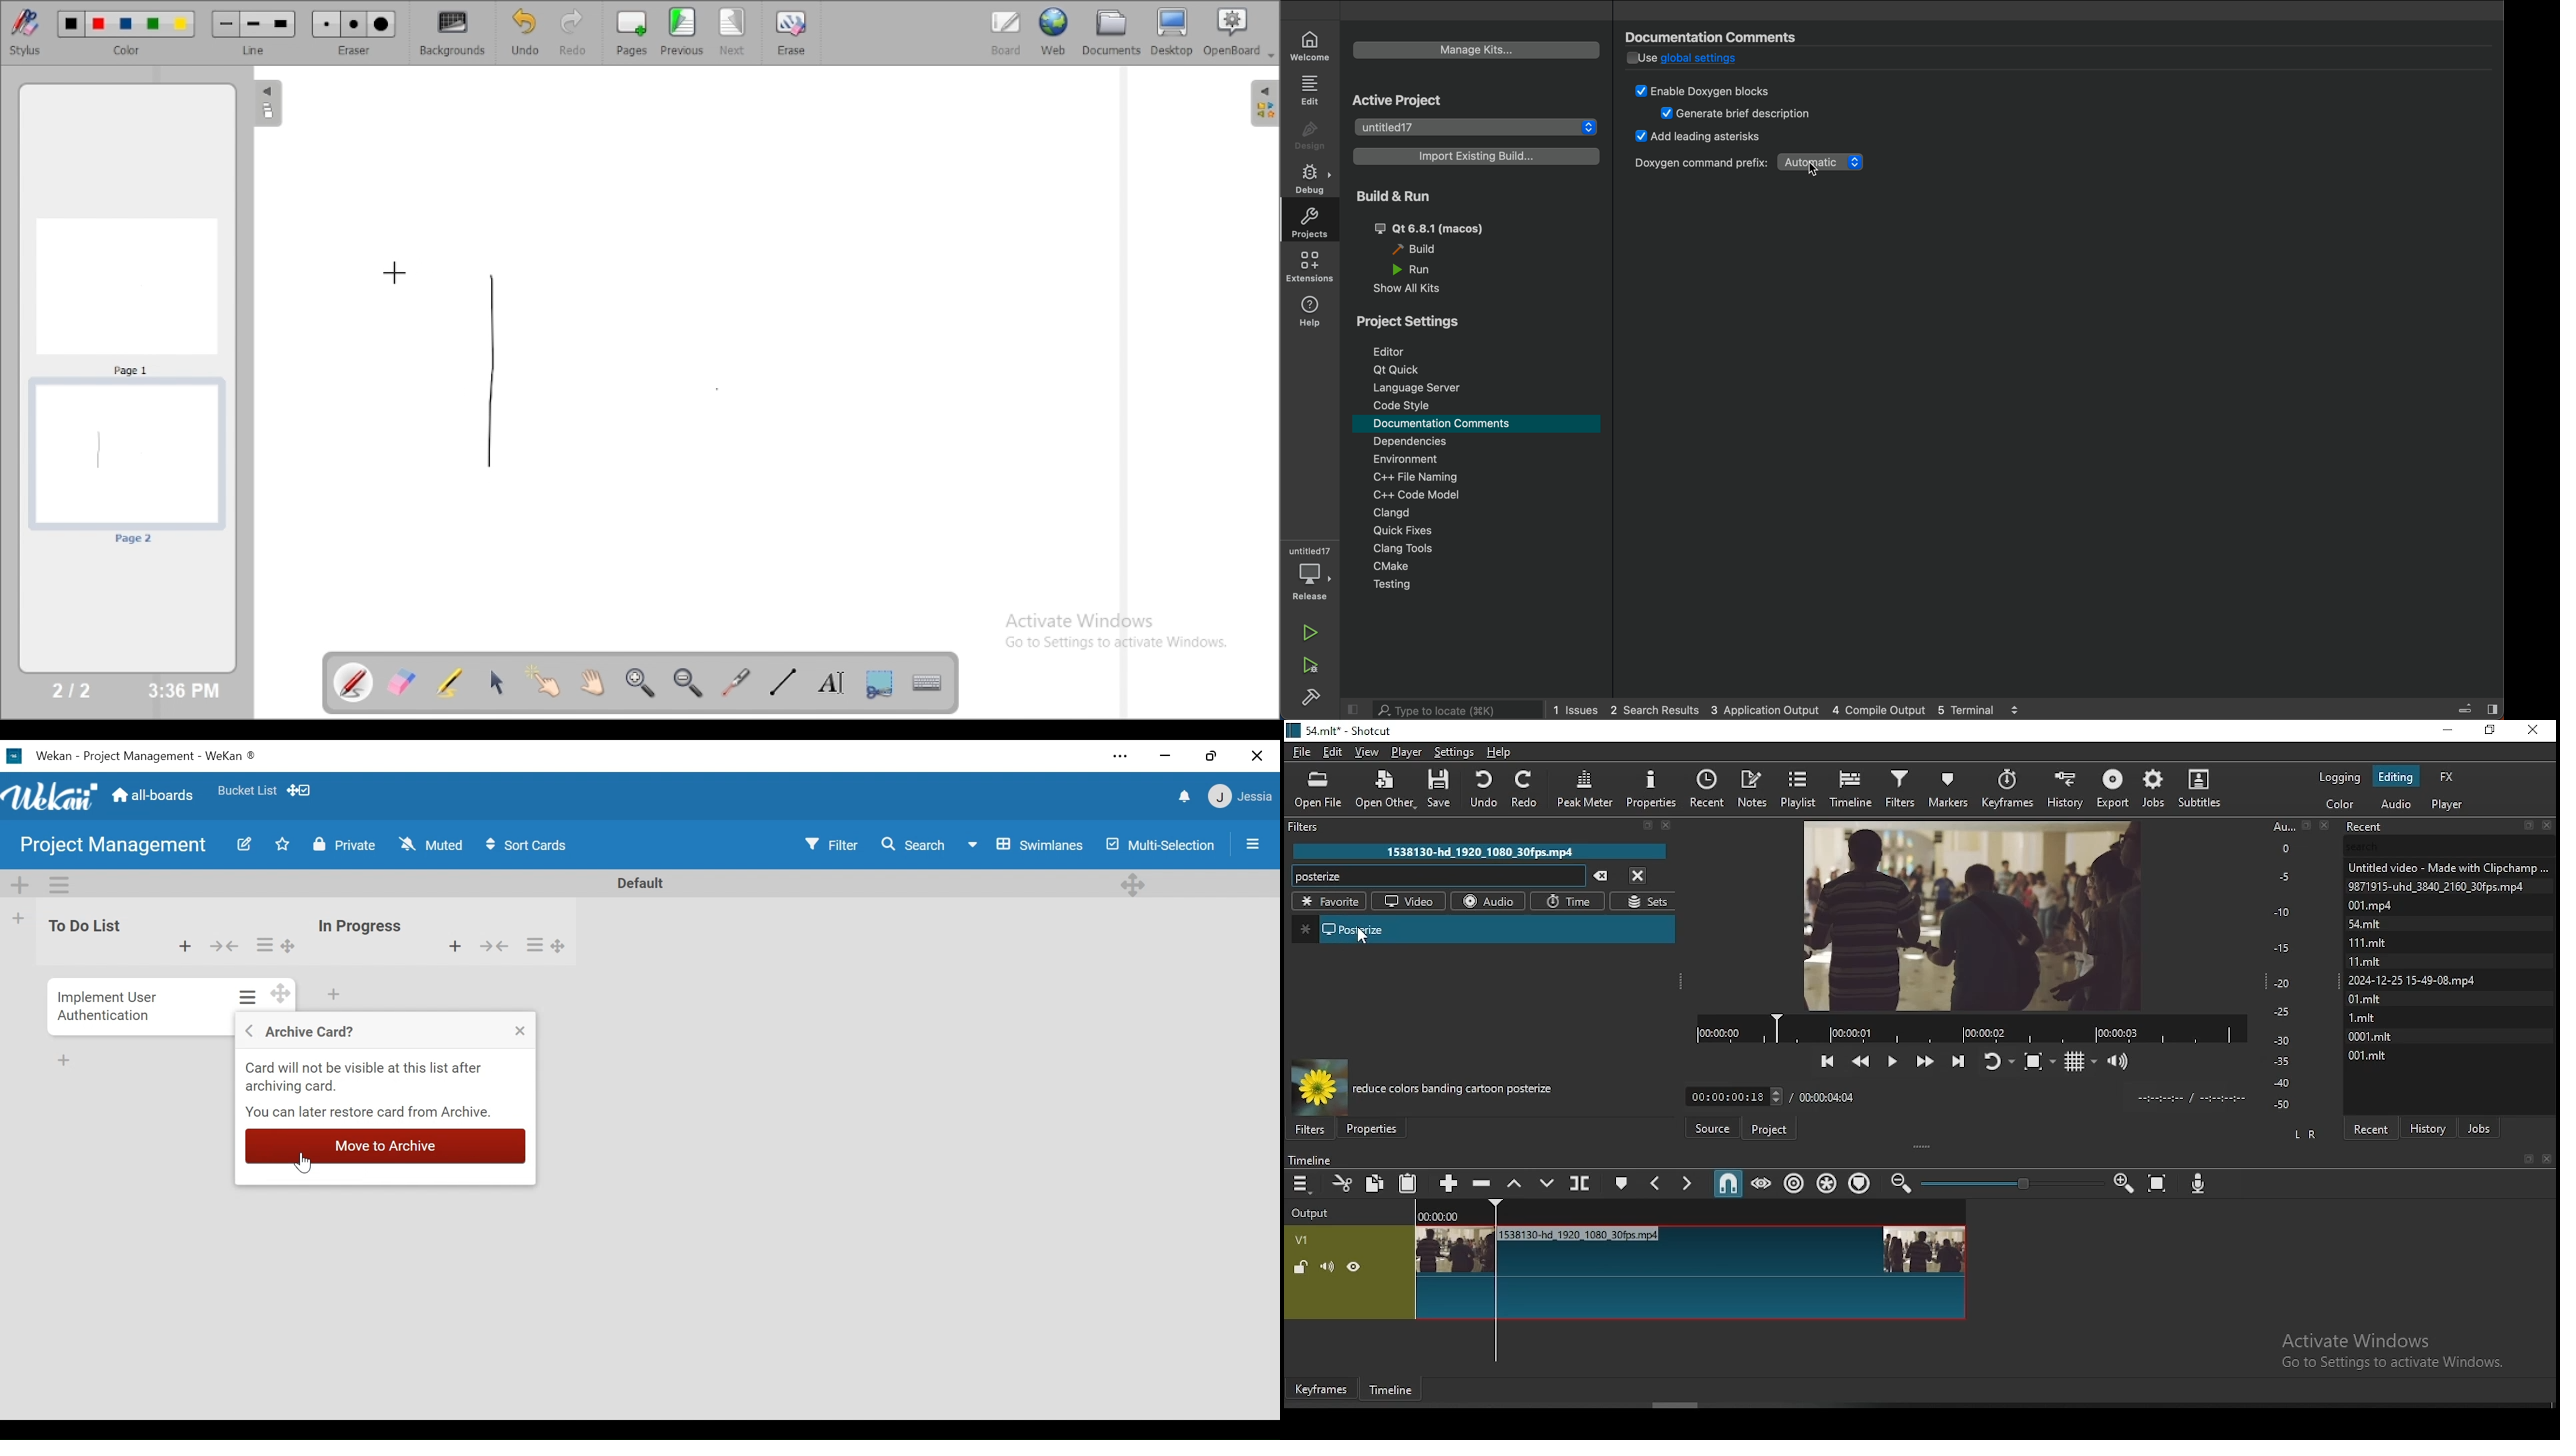  Describe the element at coordinates (223, 945) in the screenshot. I see `hide/show` at that location.